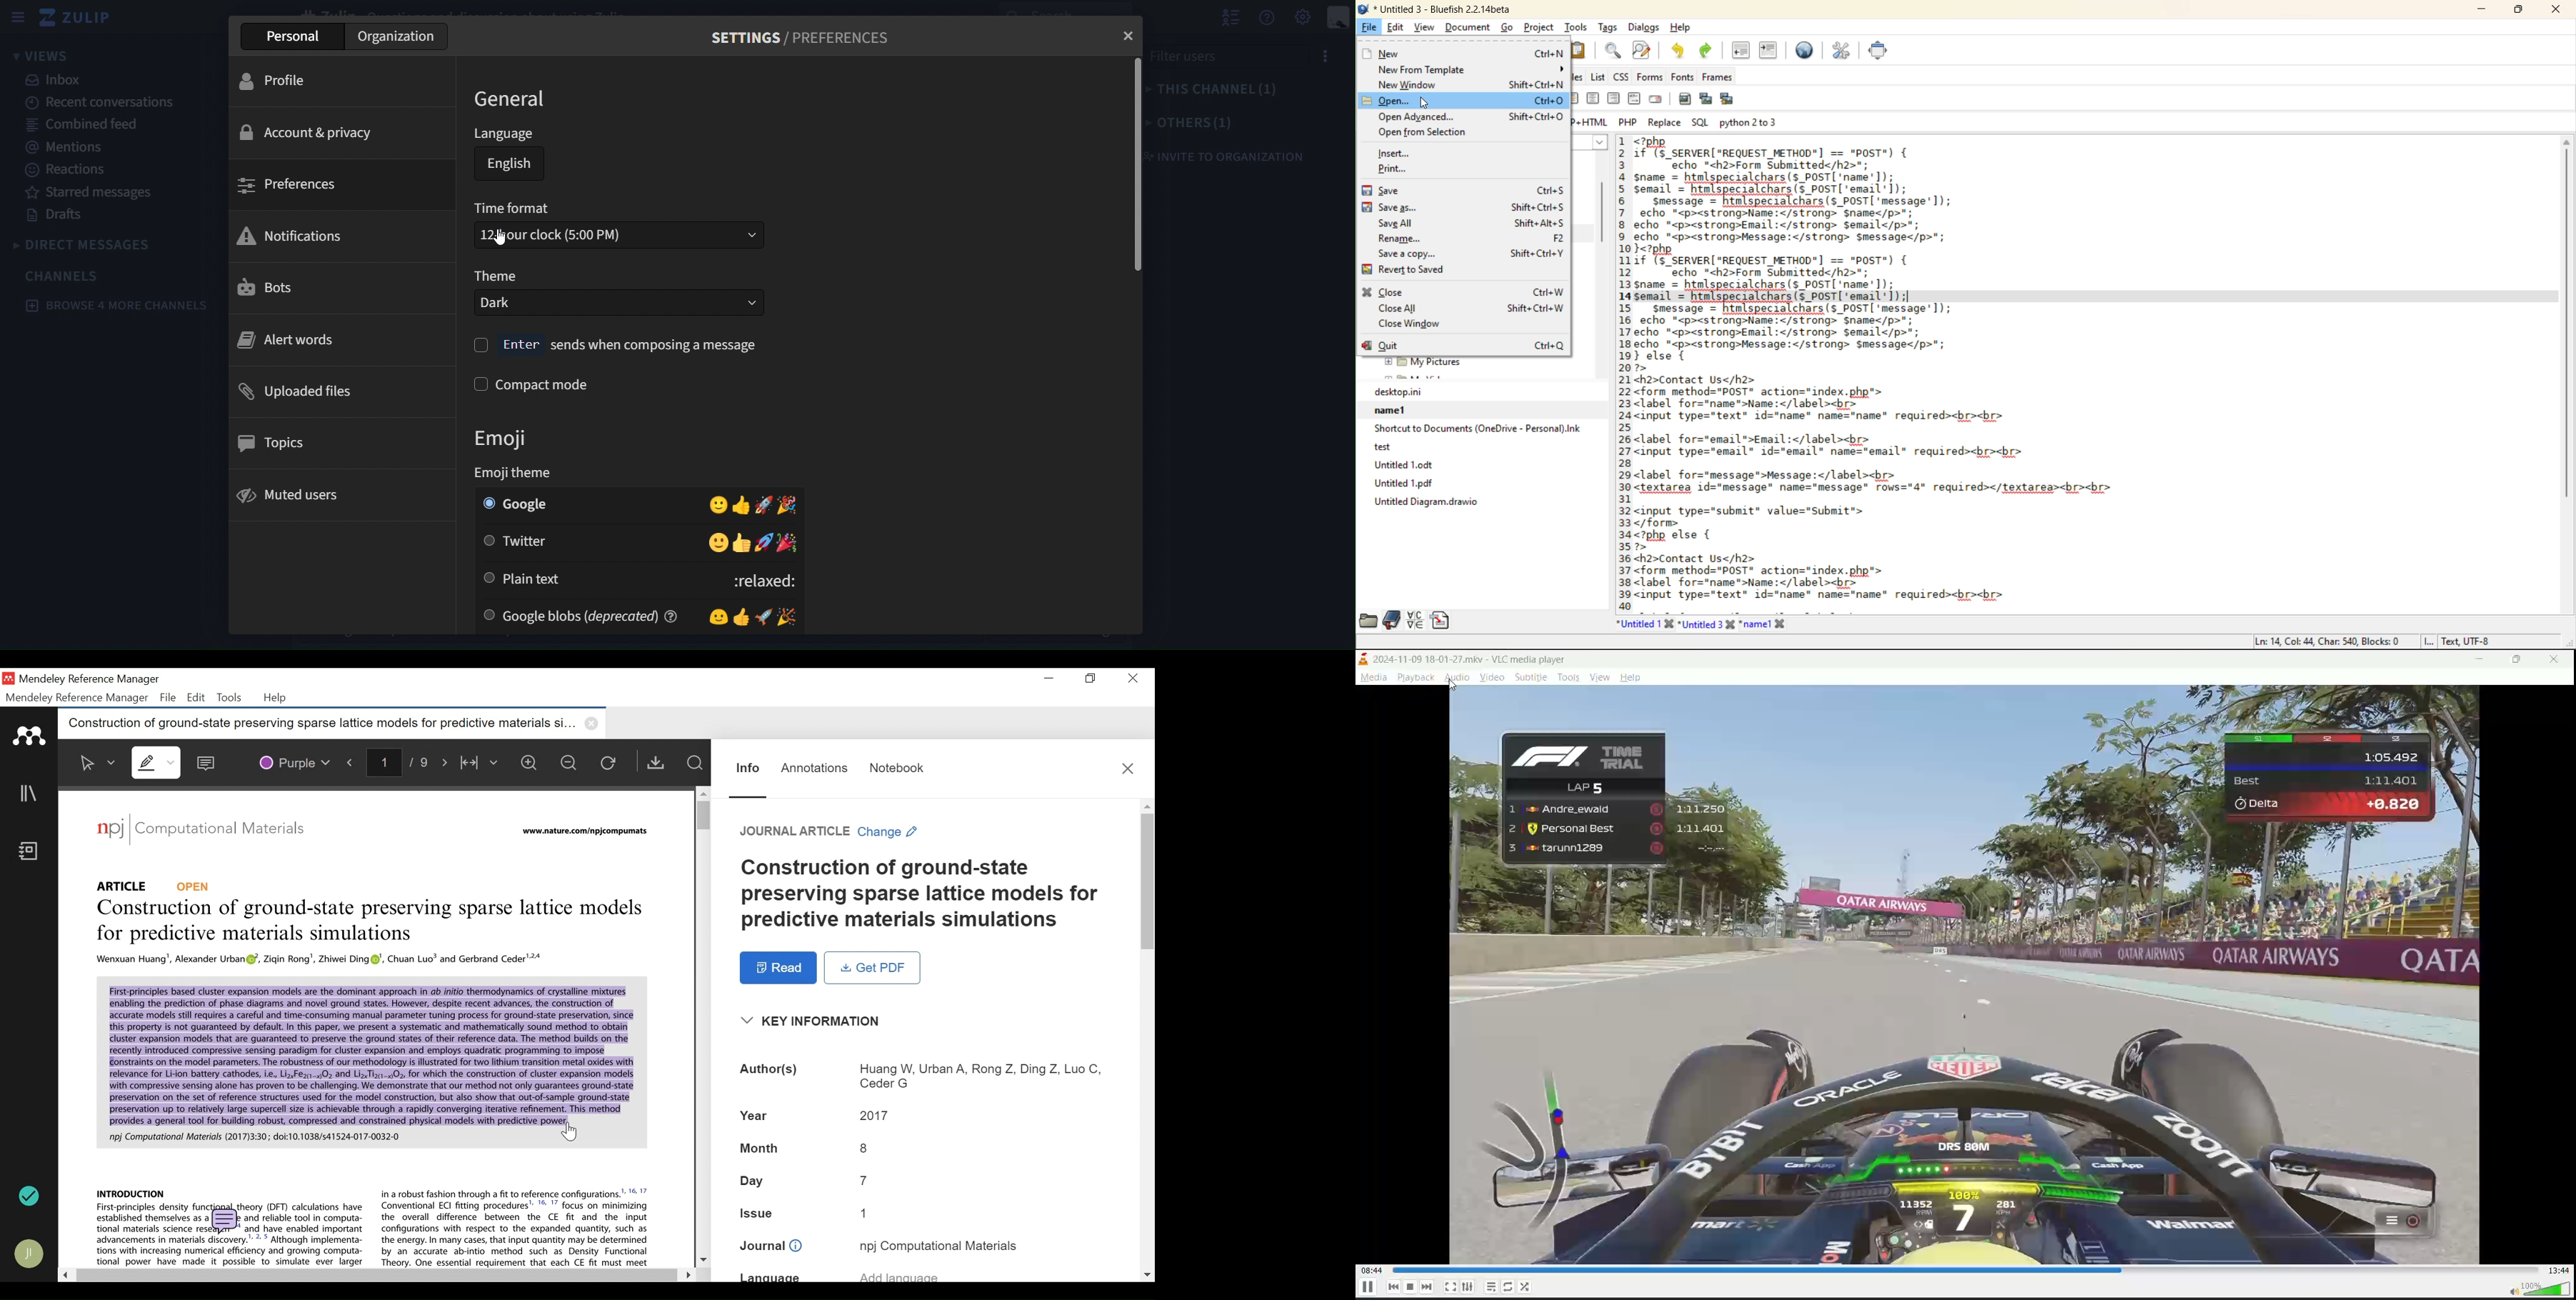 Image resolution: width=2576 pixels, height=1316 pixels. What do you see at coordinates (873, 967) in the screenshot?
I see `Get PDF` at bounding box center [873, 967].